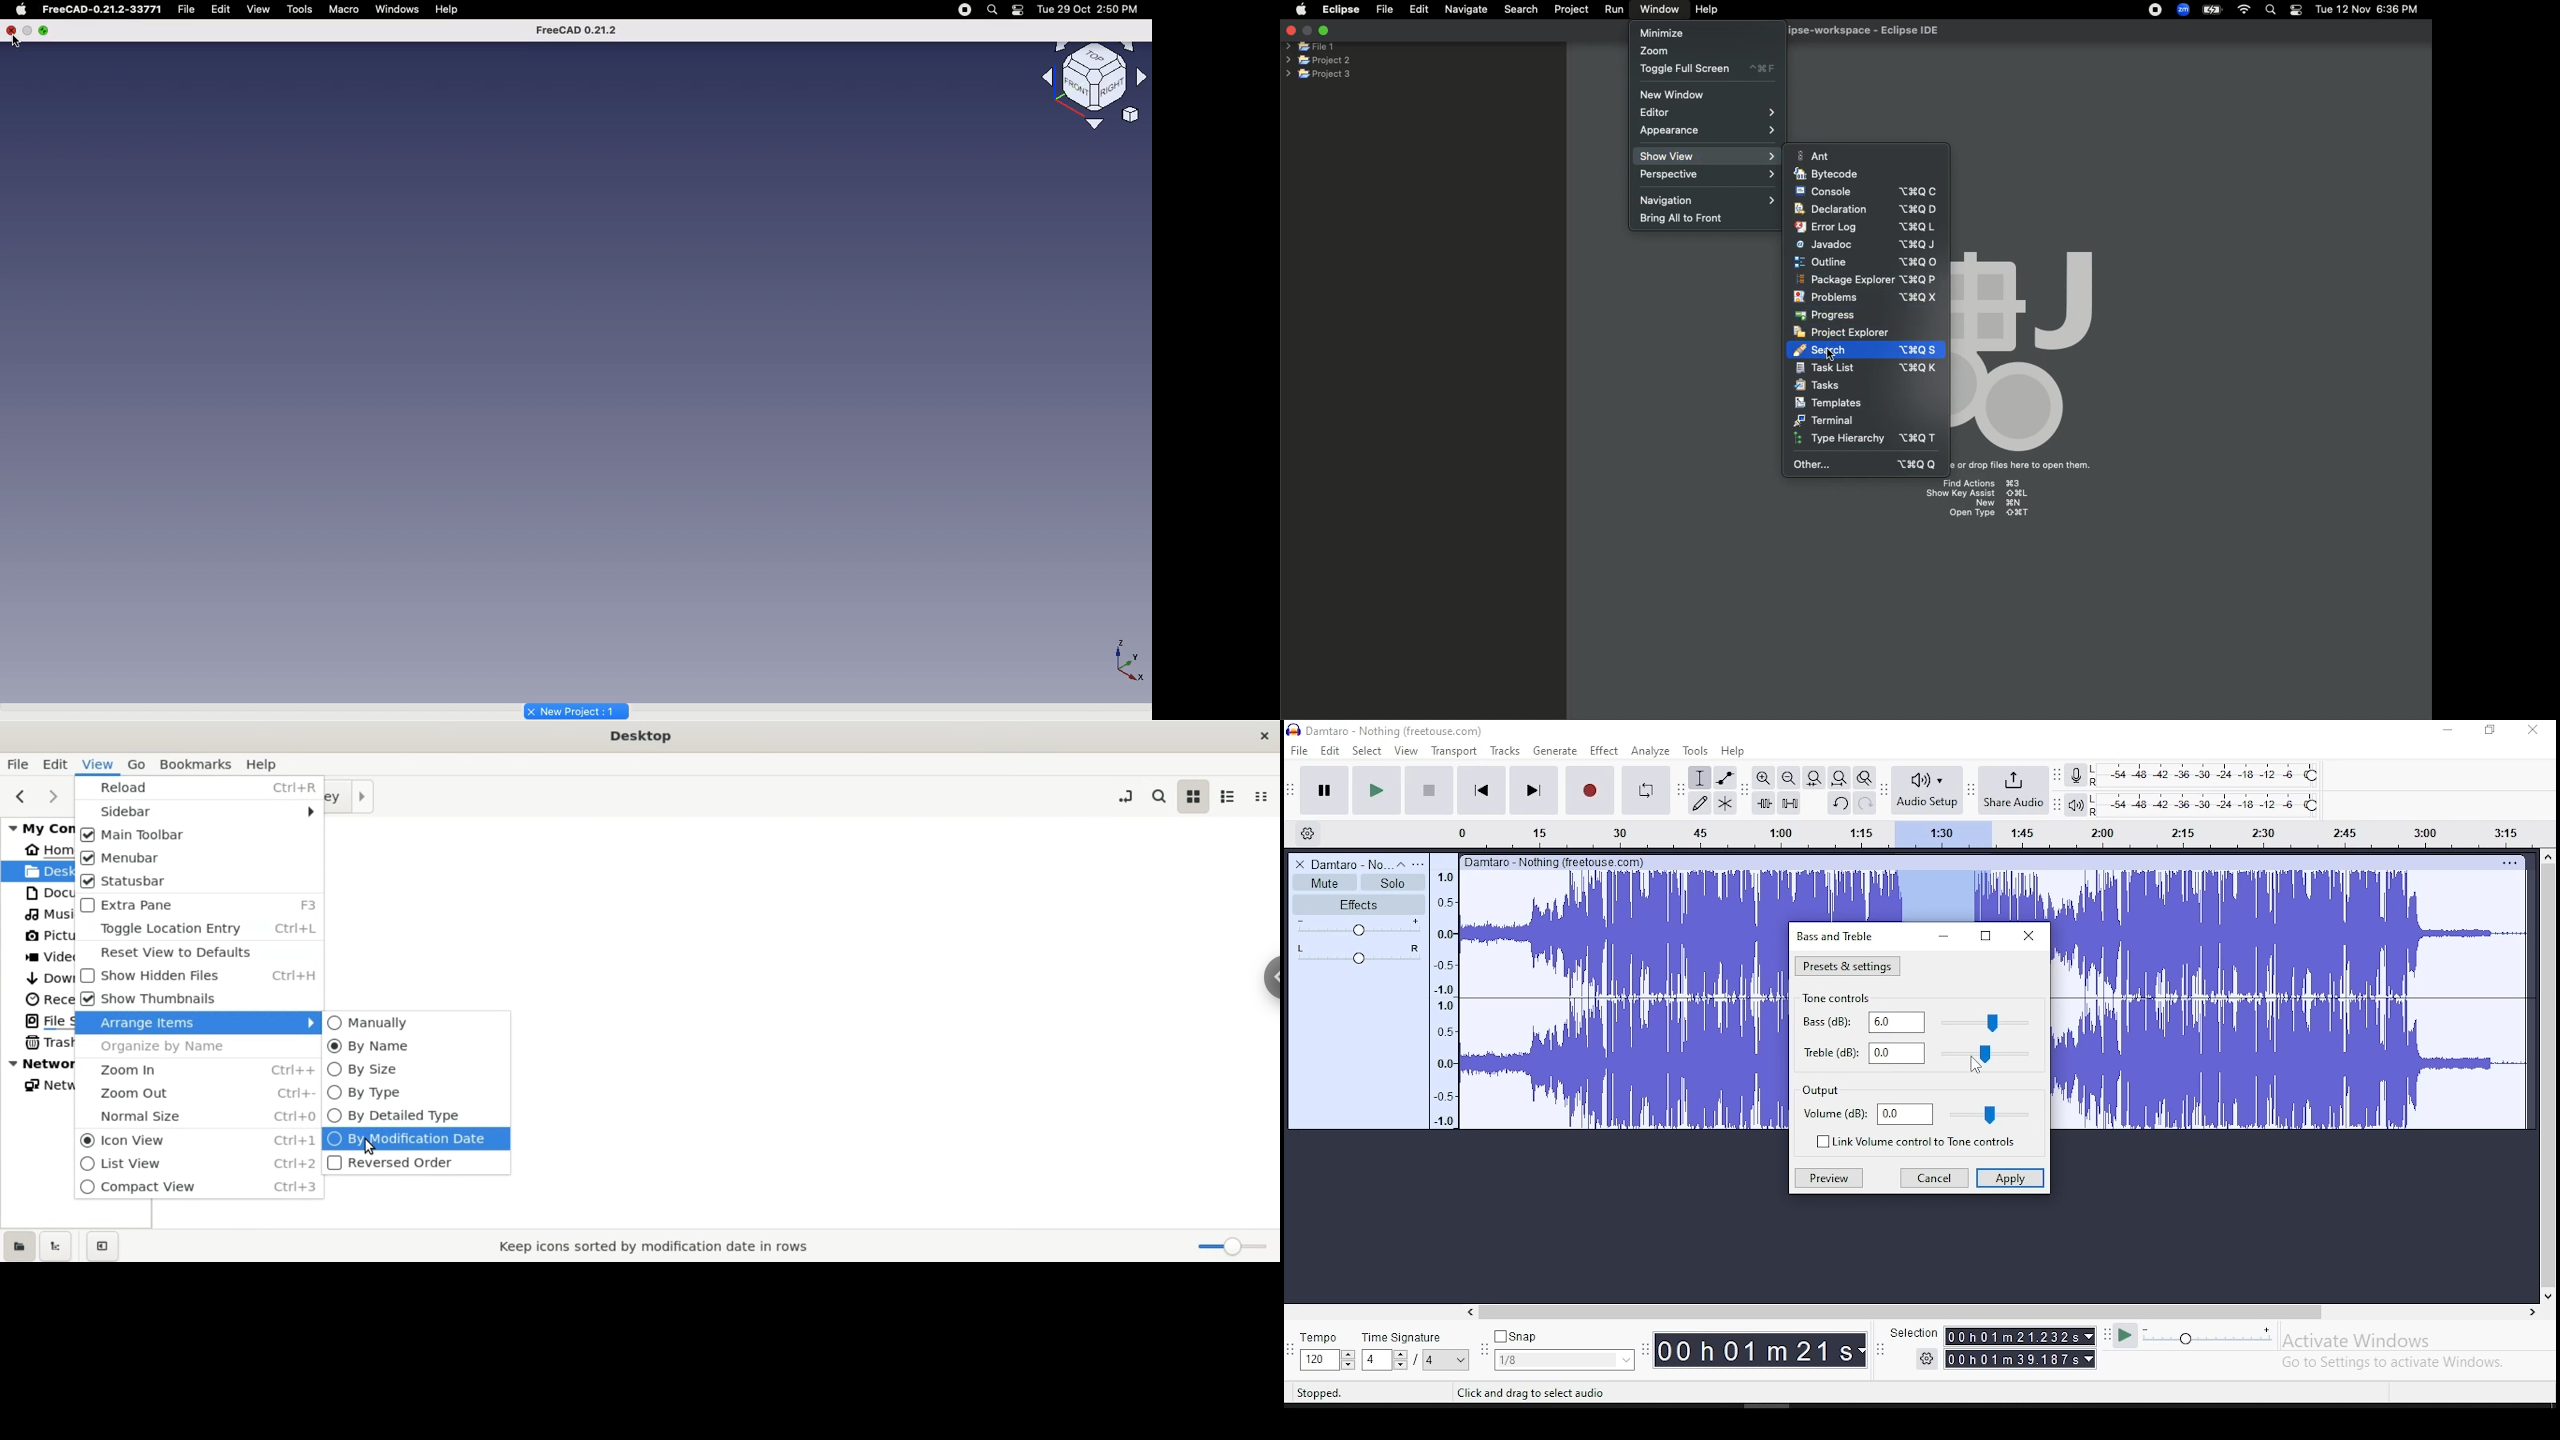 Image resolution: width=2576 pixels, height=1456 pixels. Describe the element at coordinates (2354, 1341) in the screenshot. I see `Activate windows` at that location.